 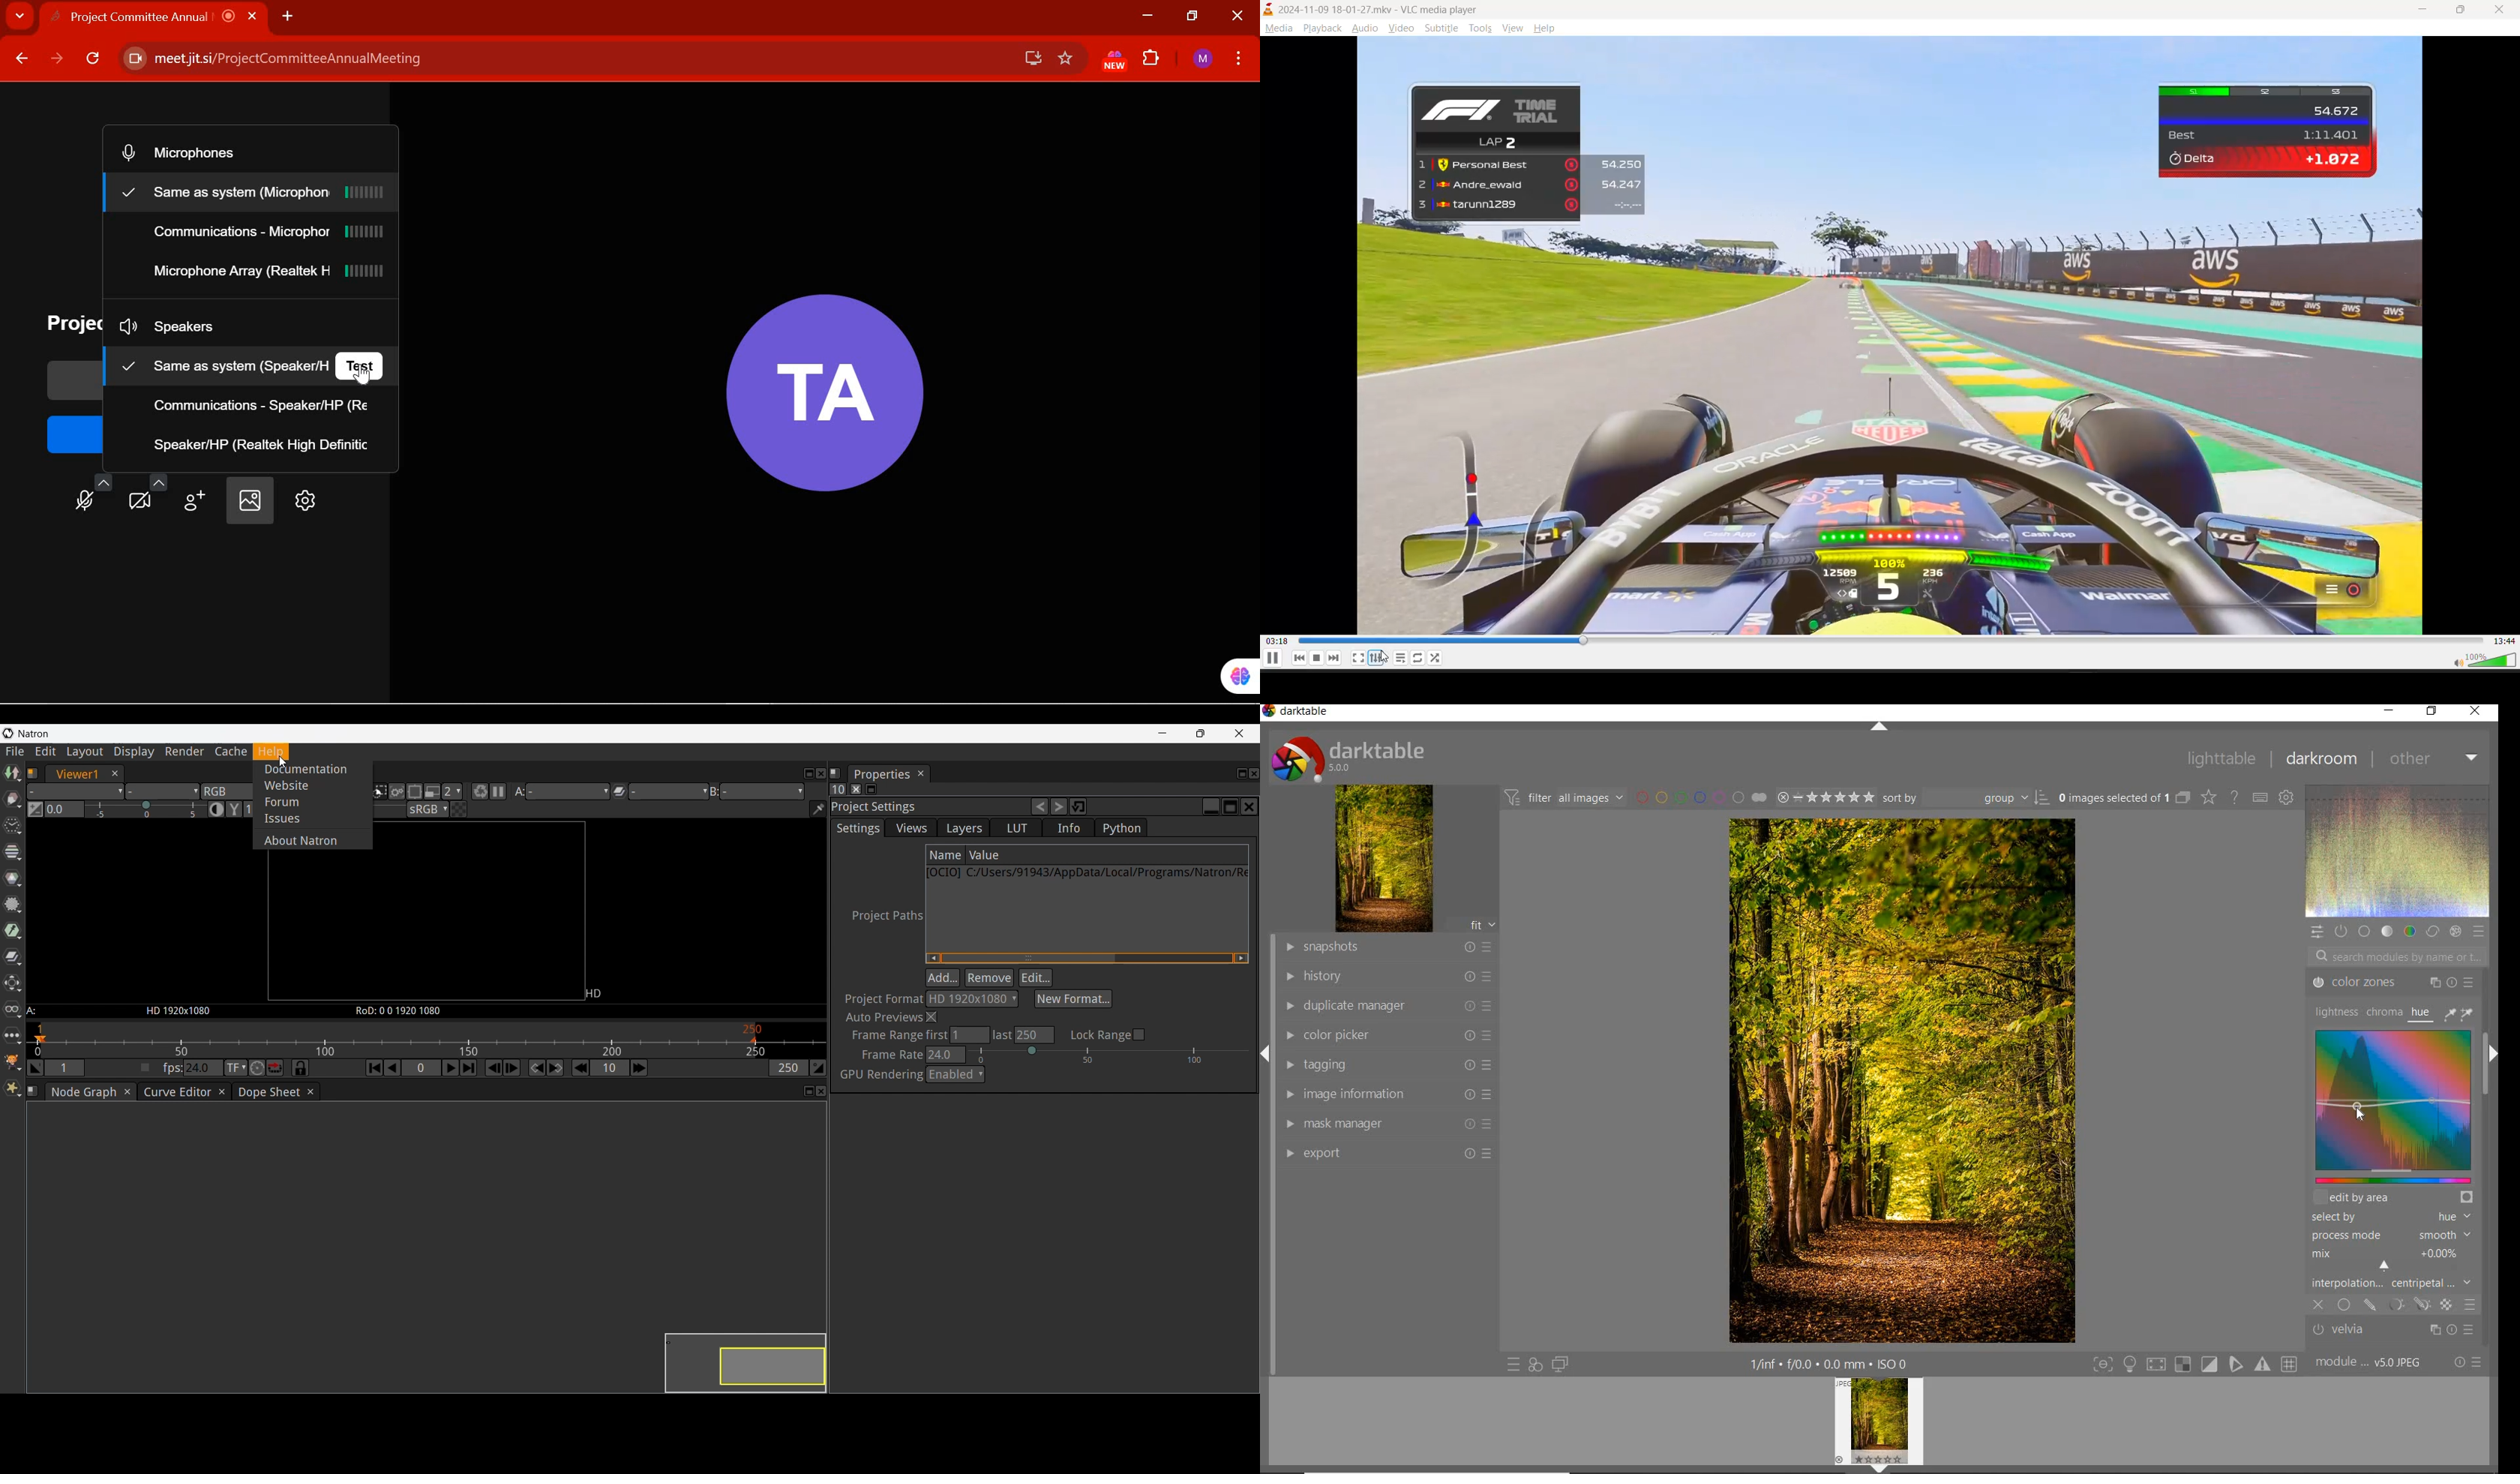 I want to click on MINIMIZE, so click(x=1146, y=16).